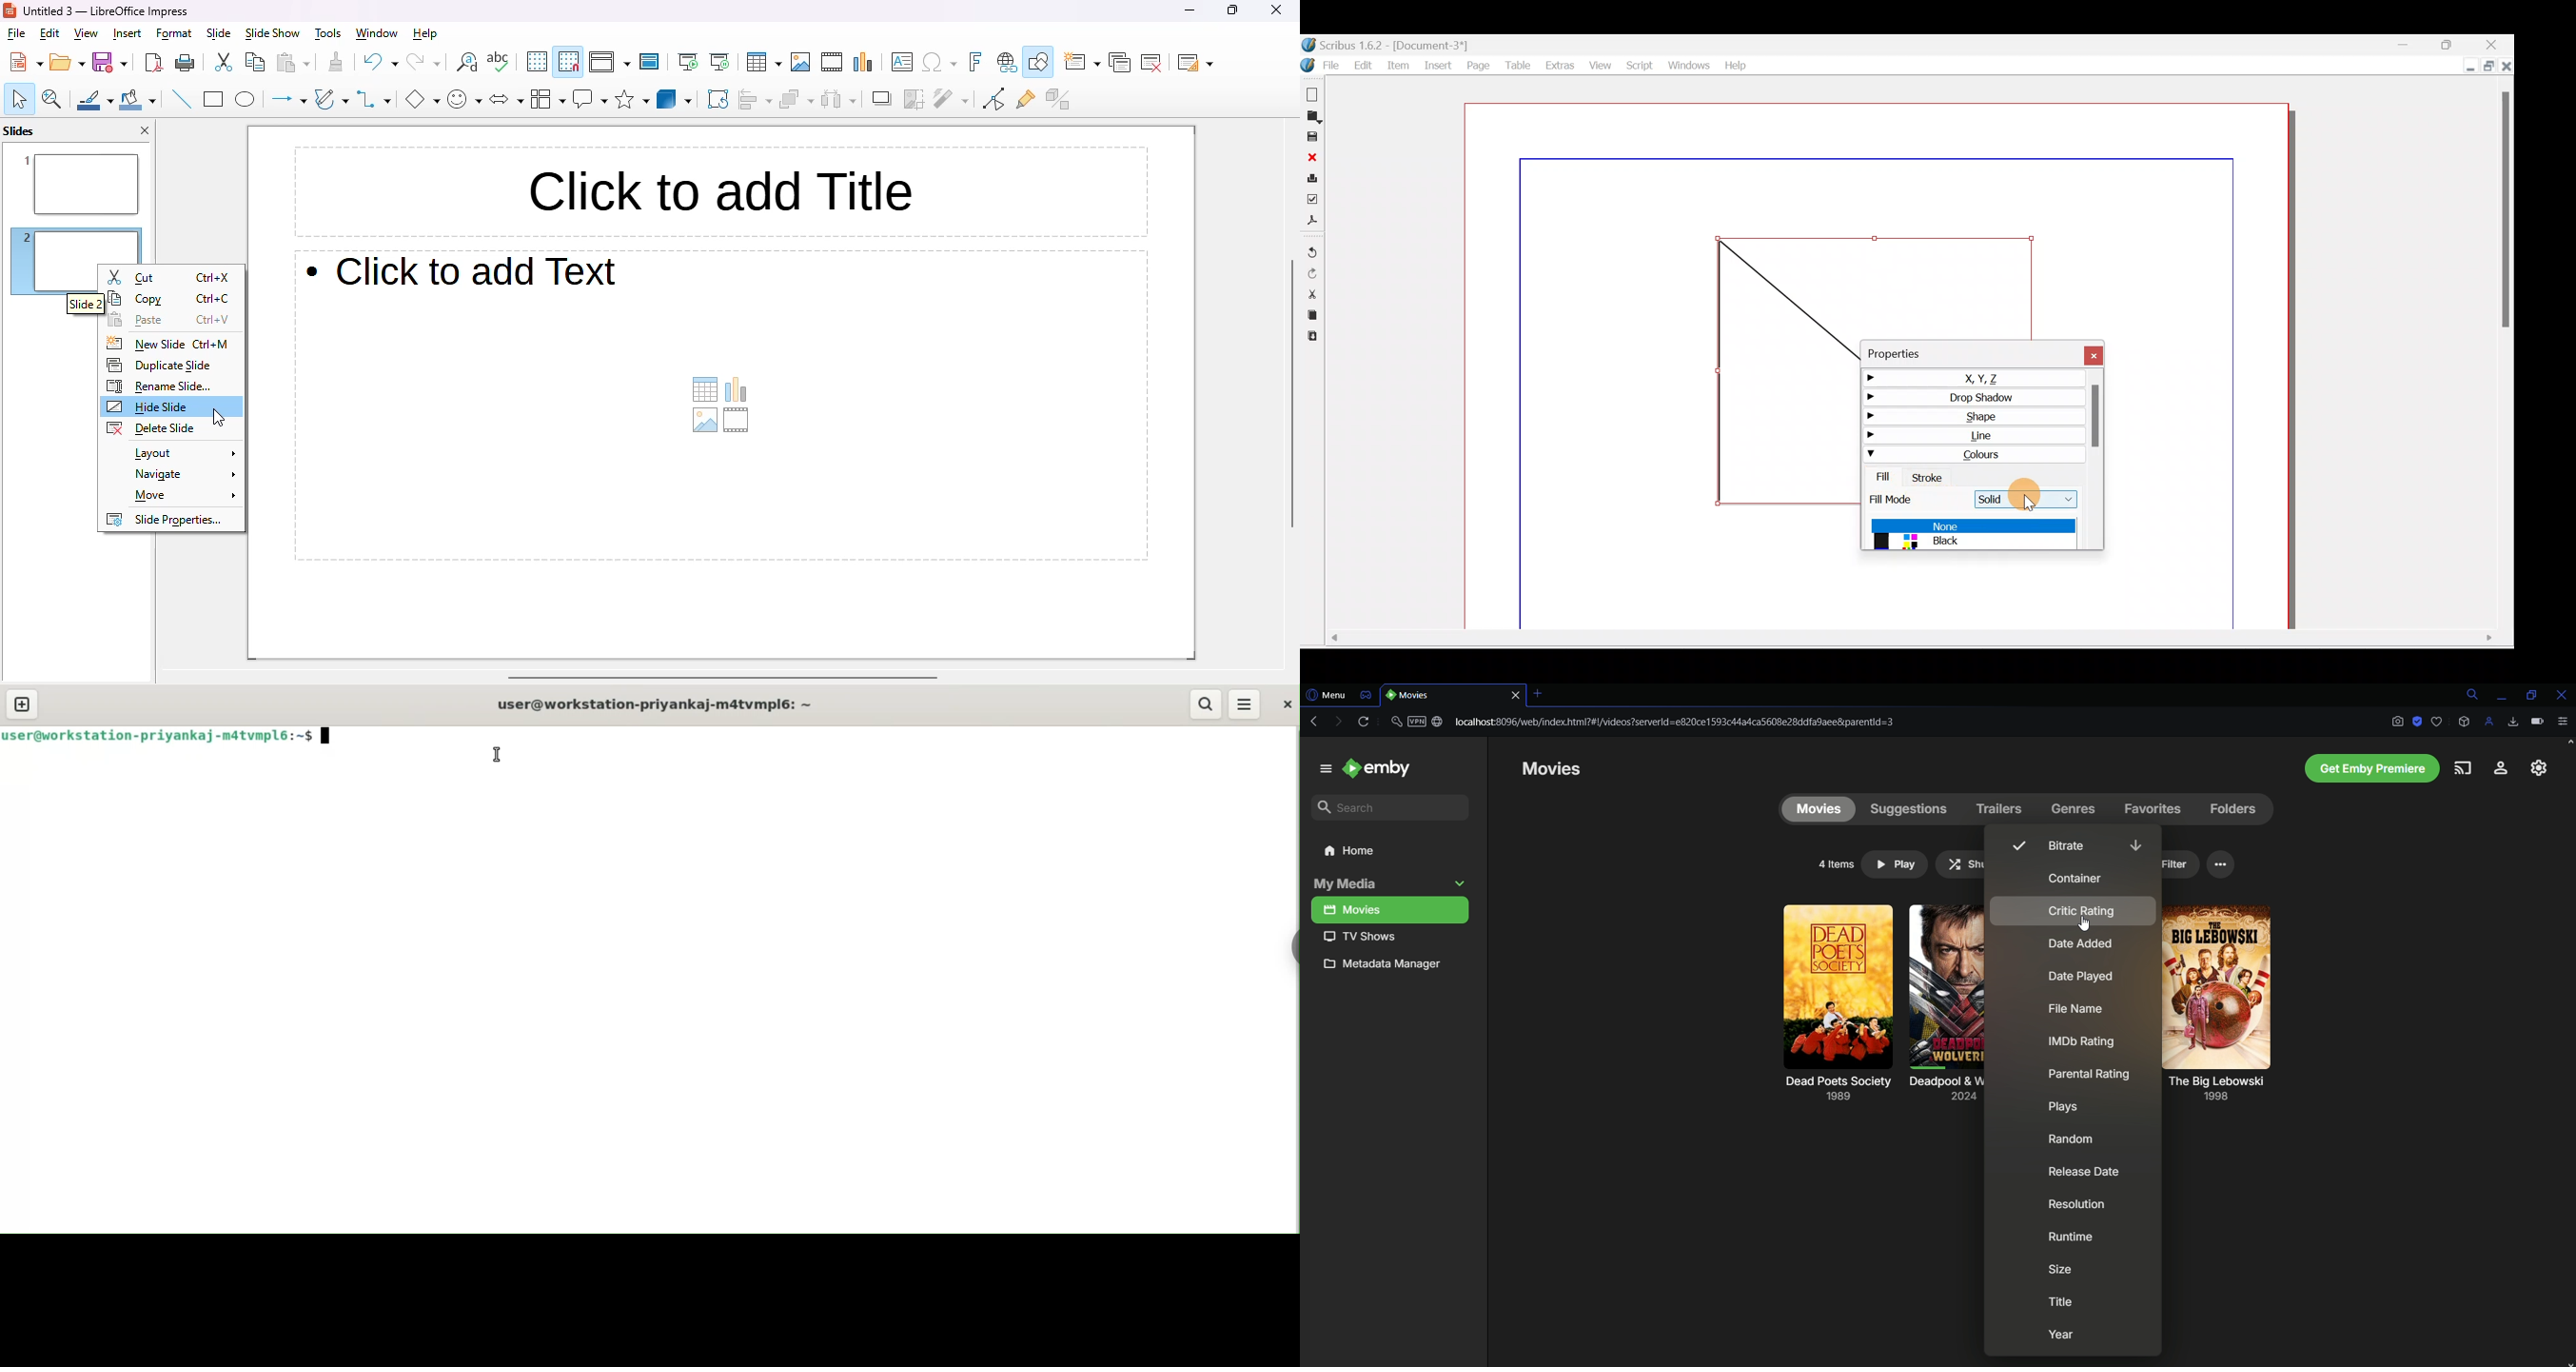 The width and height of the screenshot is (2576, 1372). Describe the element at coordinates (138, 101) in the screenshot. I see `fill color` at that location.